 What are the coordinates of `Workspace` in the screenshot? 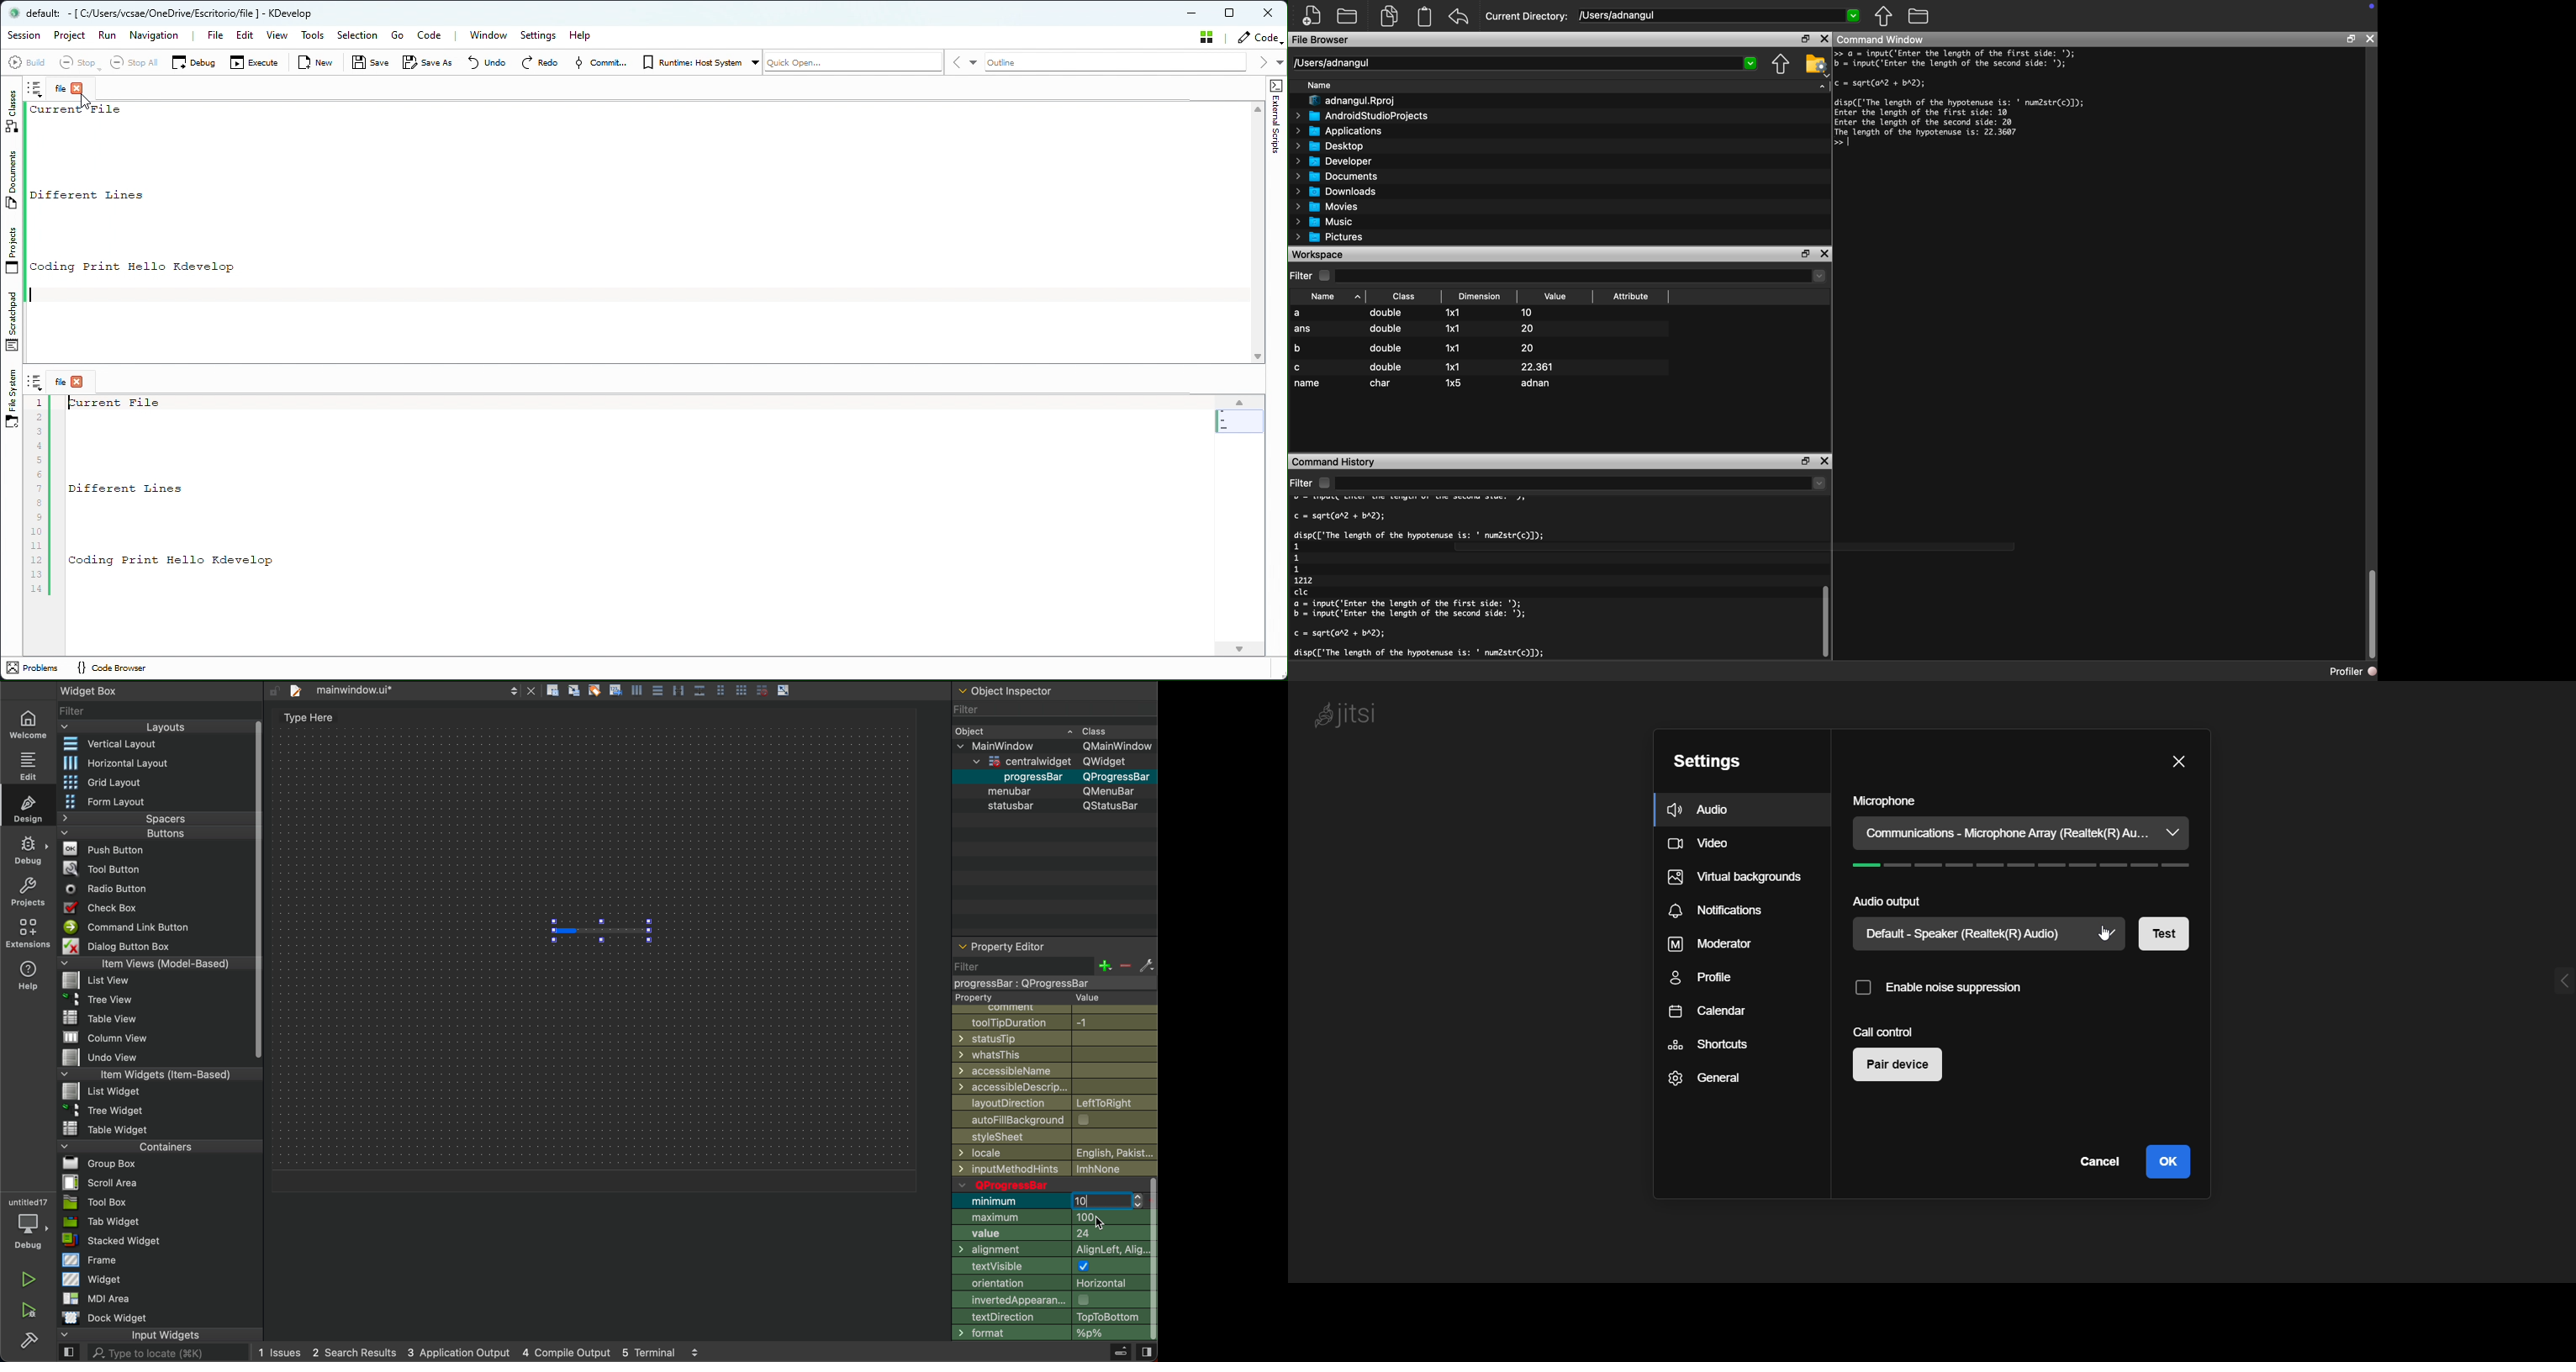 It's located at (1320, 254).